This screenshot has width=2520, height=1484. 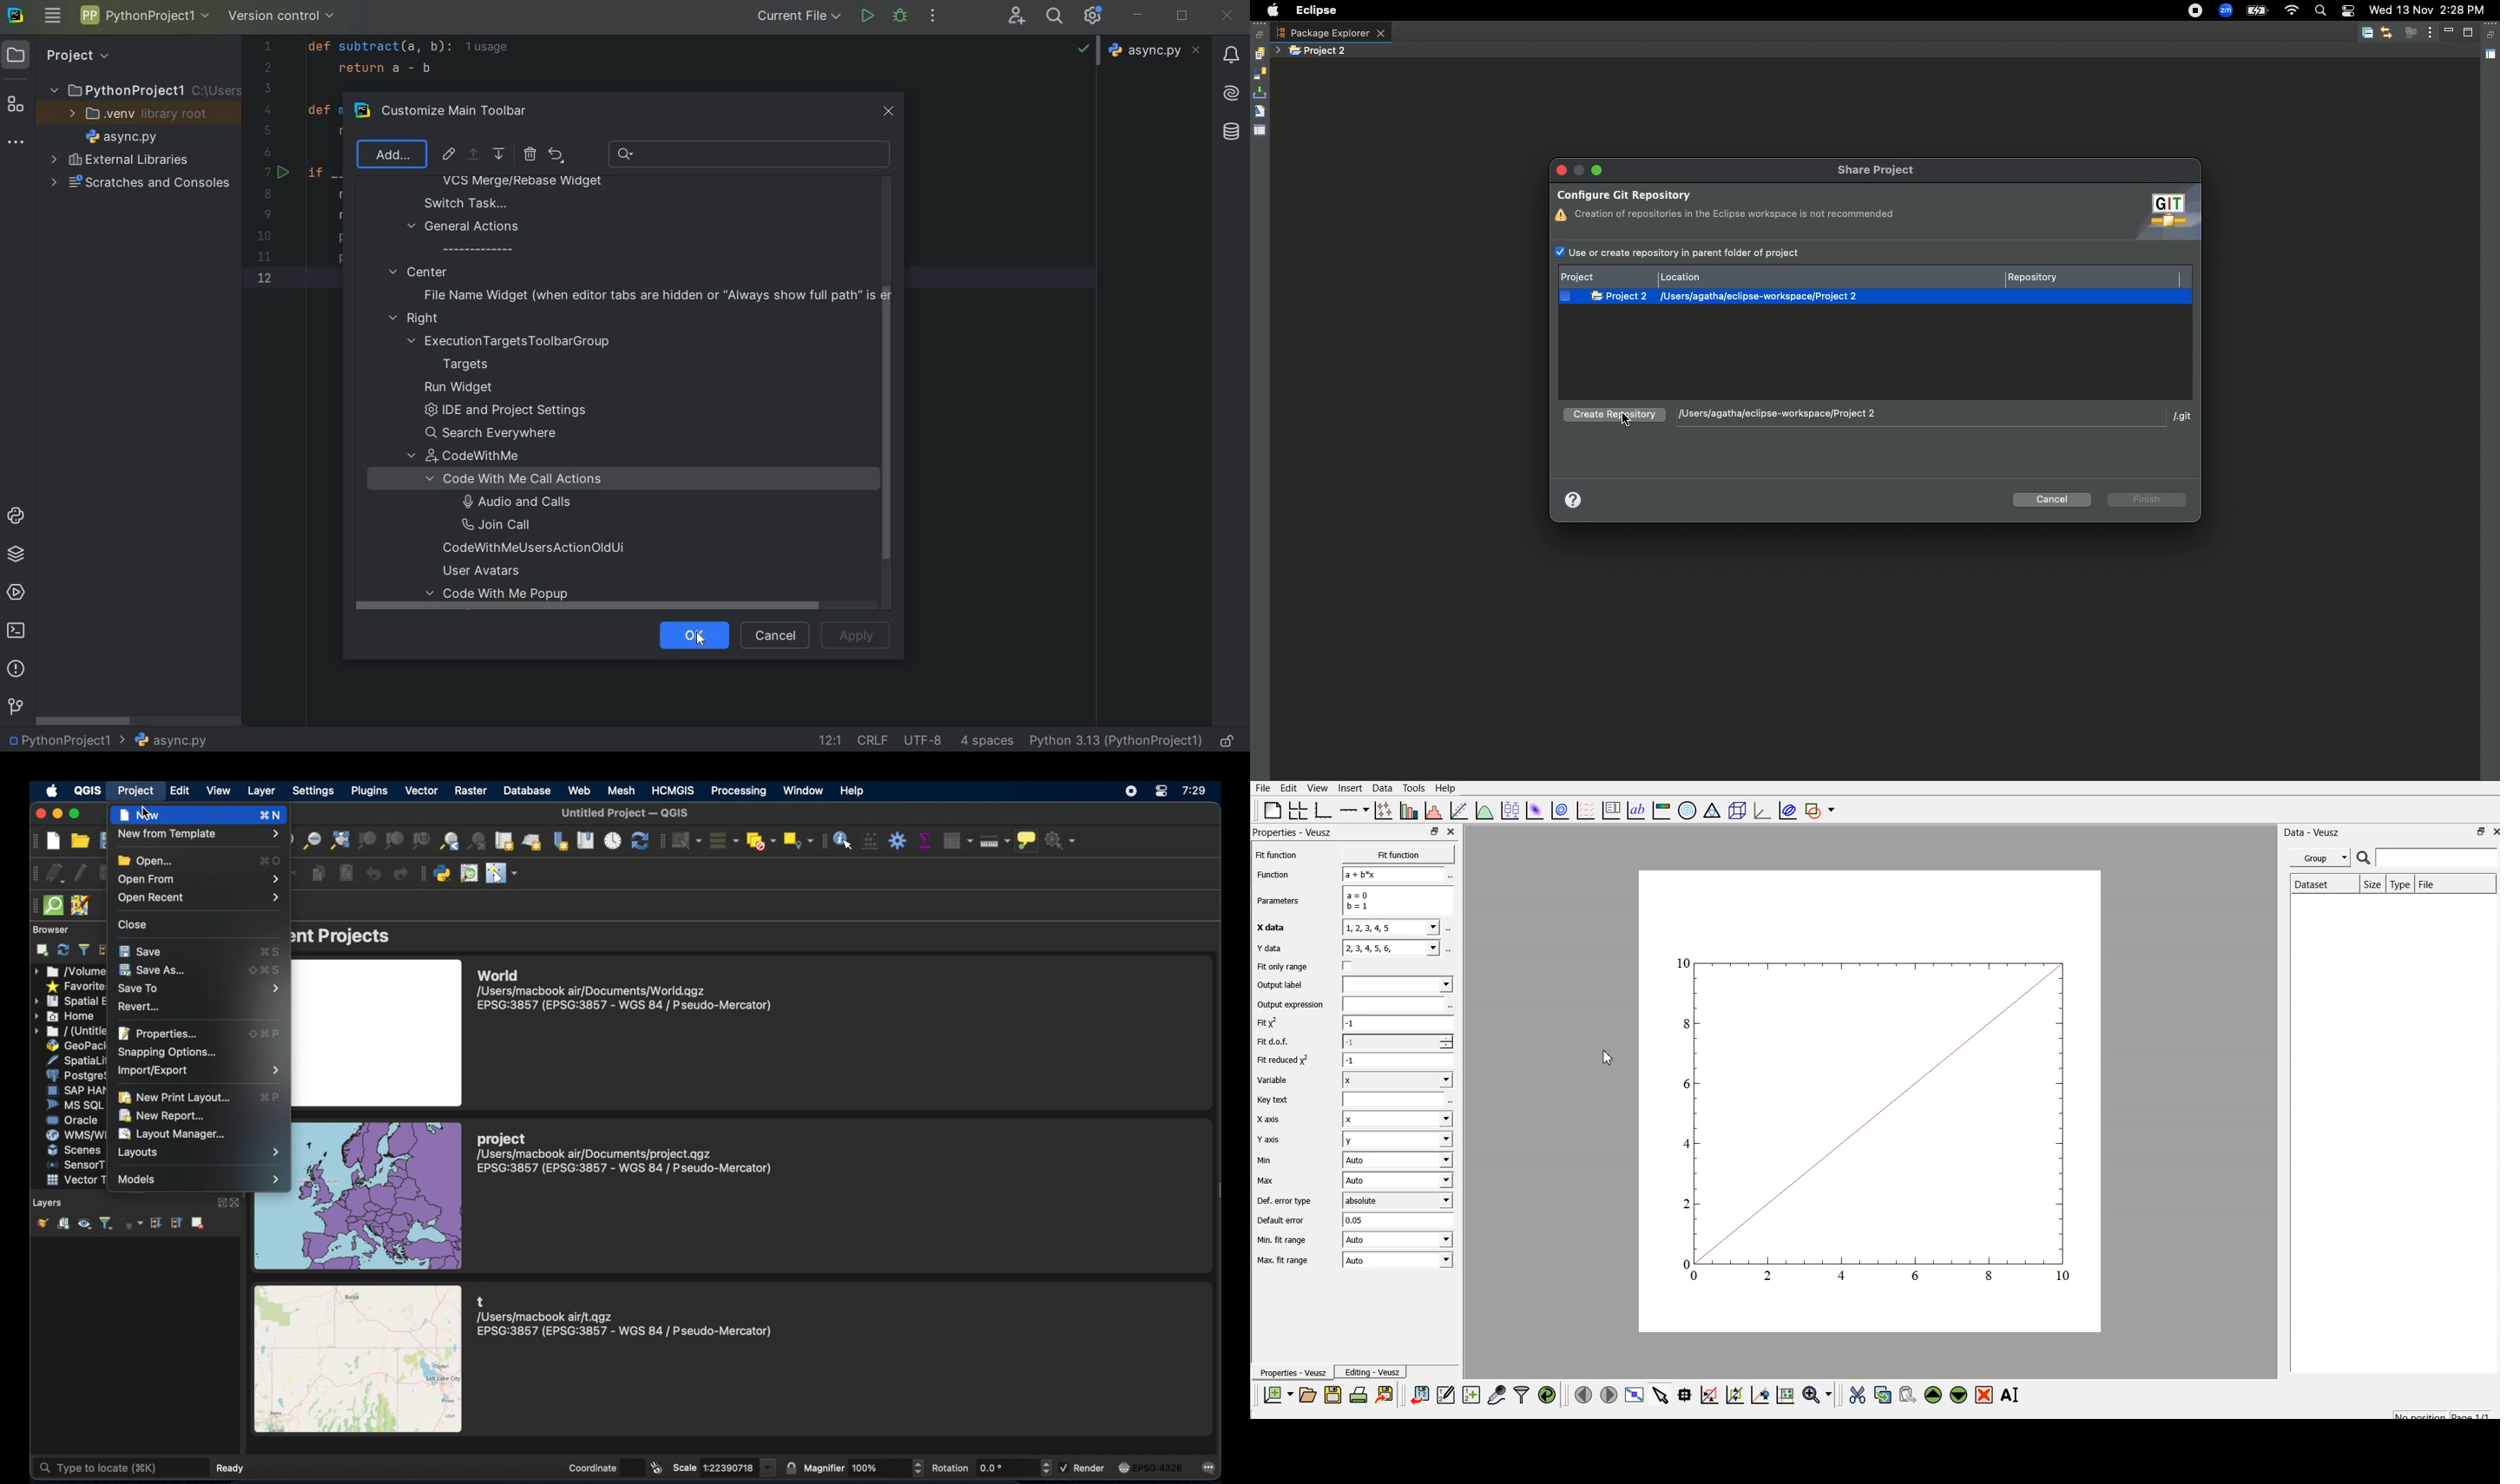 What do you see at coordinates (1231, 54) in the screenshot?
I see `updates` at bounding box center [1231, 54].